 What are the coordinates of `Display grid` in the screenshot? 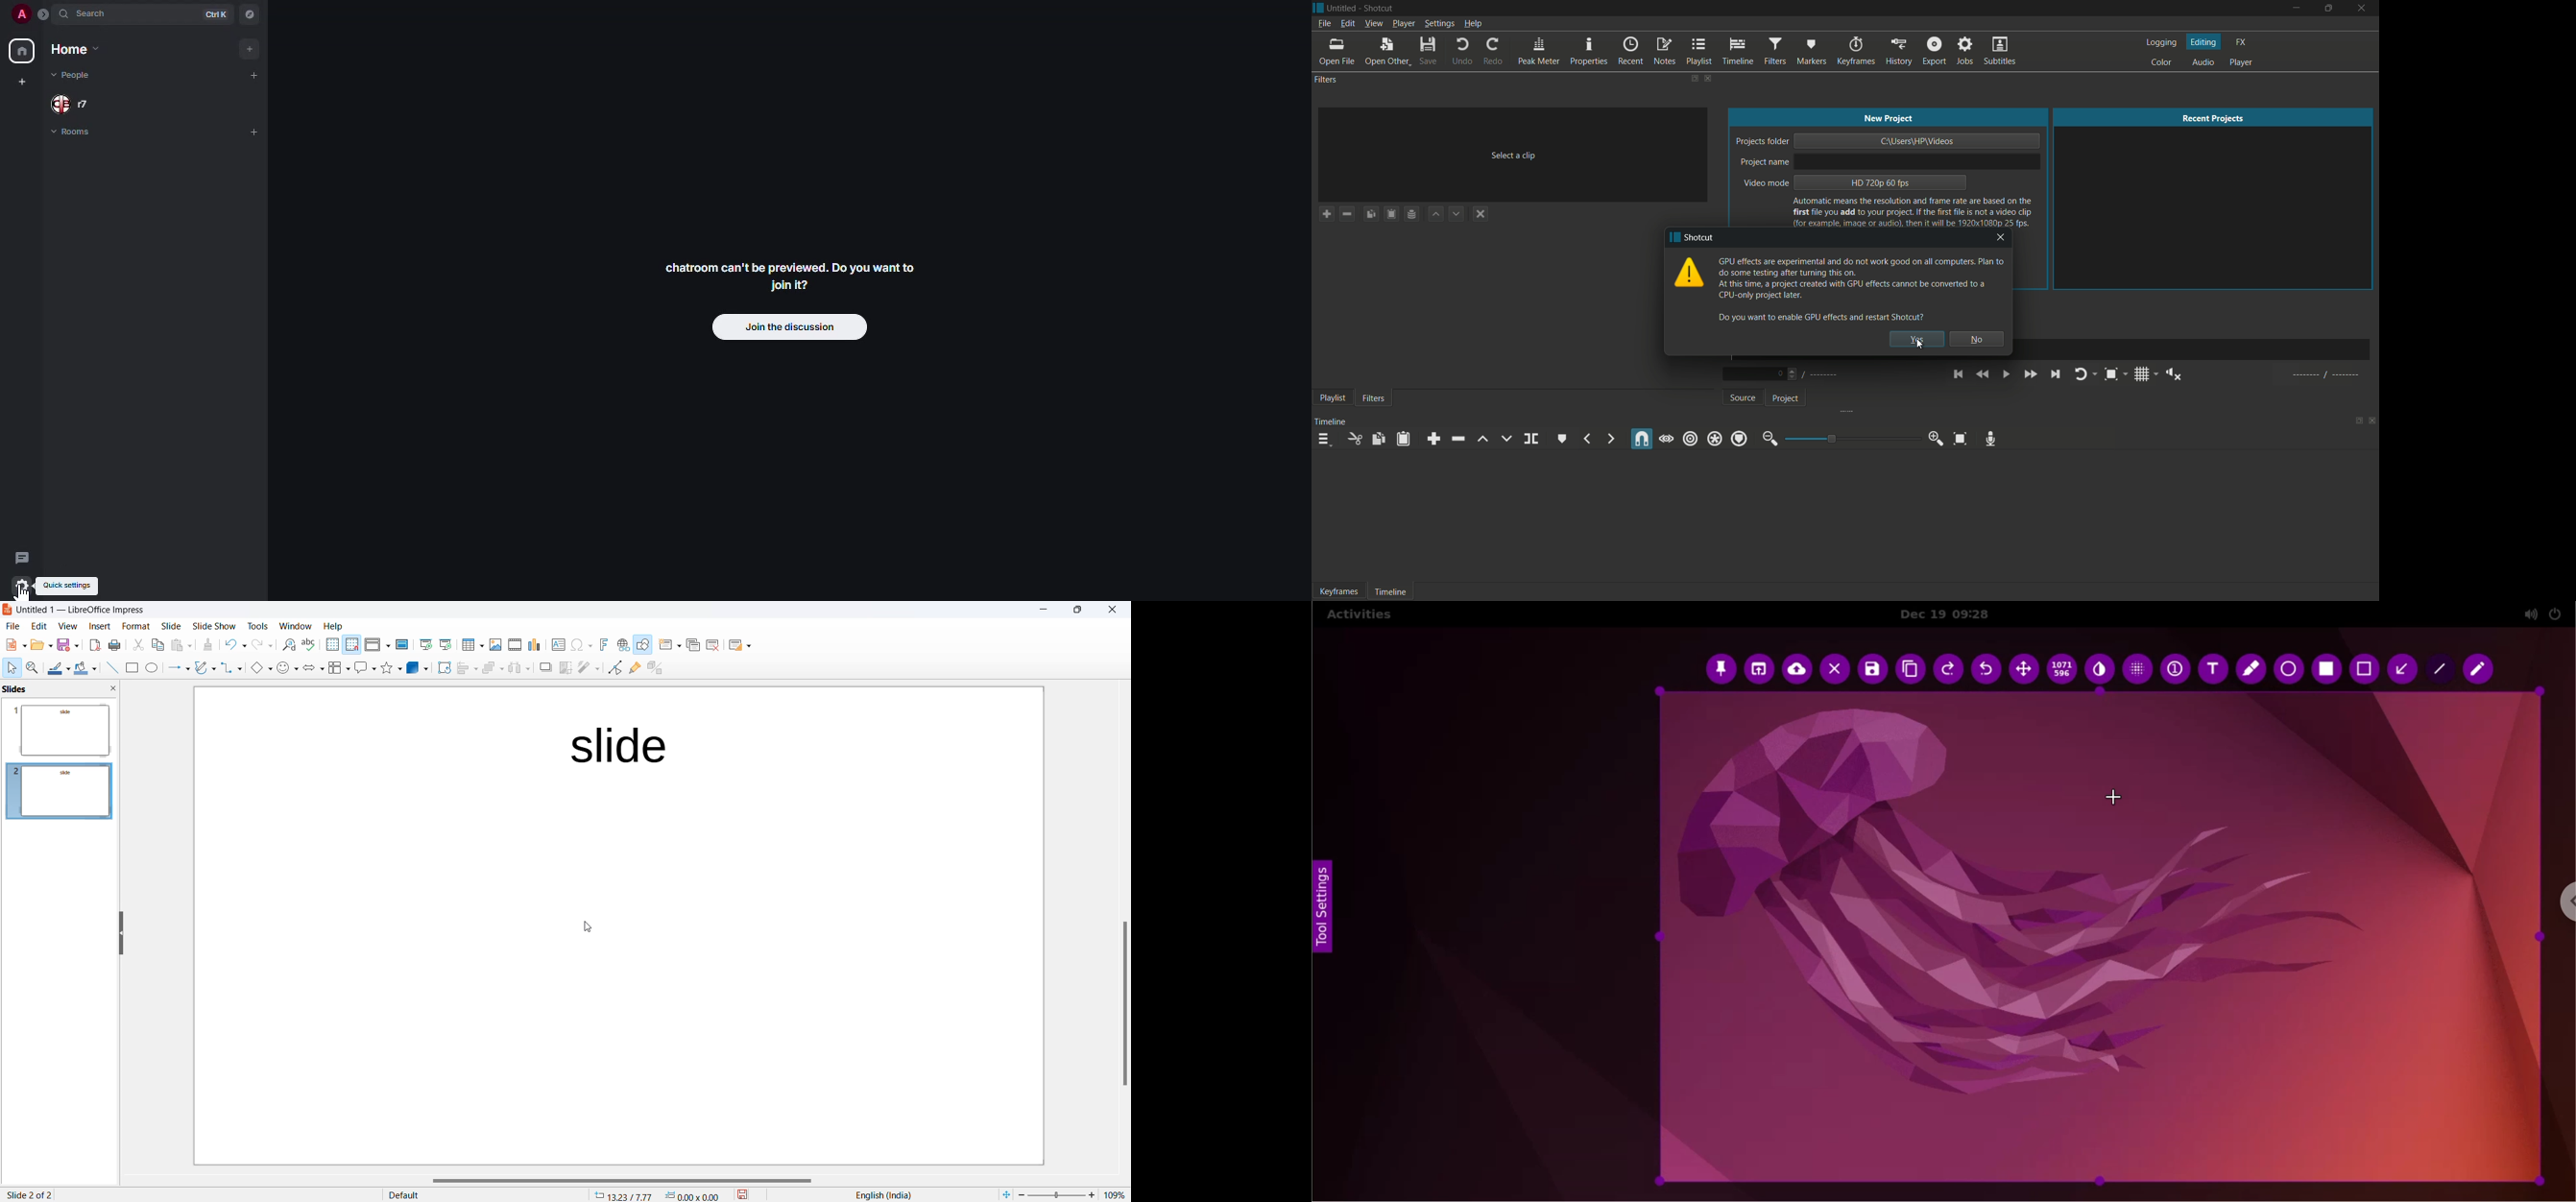 It's located at (332, 645).